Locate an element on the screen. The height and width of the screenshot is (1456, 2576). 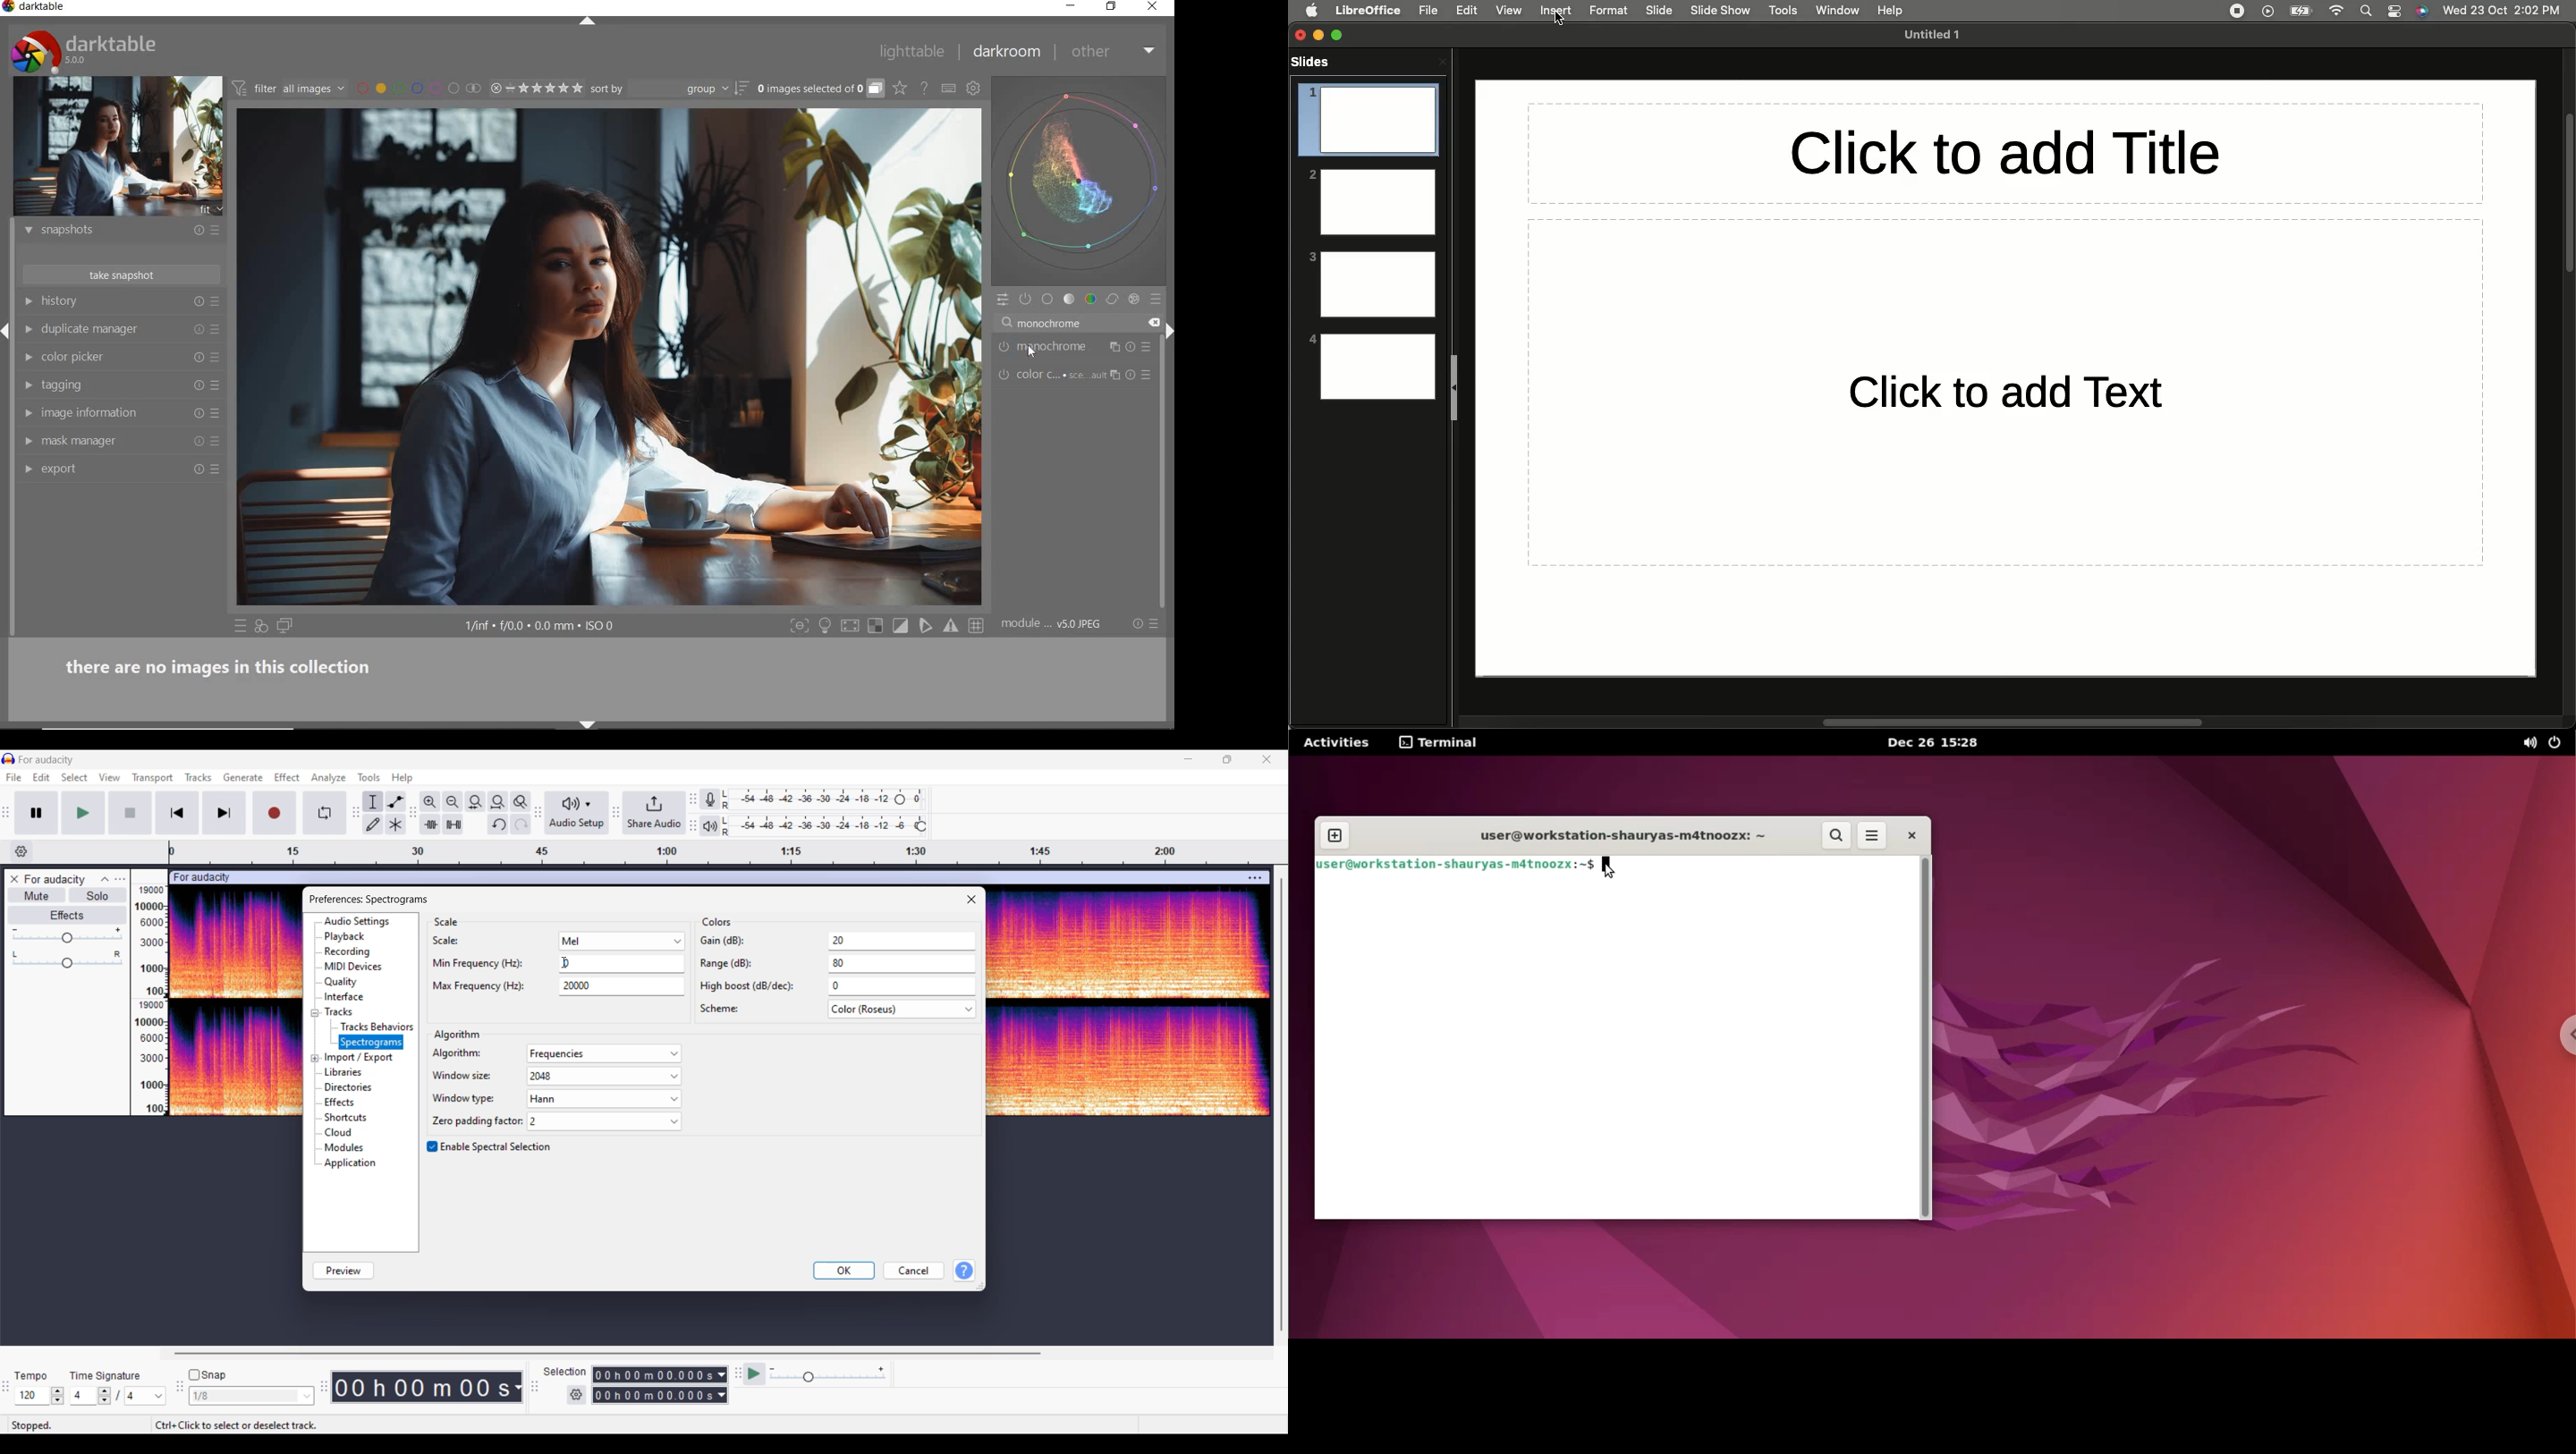
Software logo is located at coordinates (9, 759).